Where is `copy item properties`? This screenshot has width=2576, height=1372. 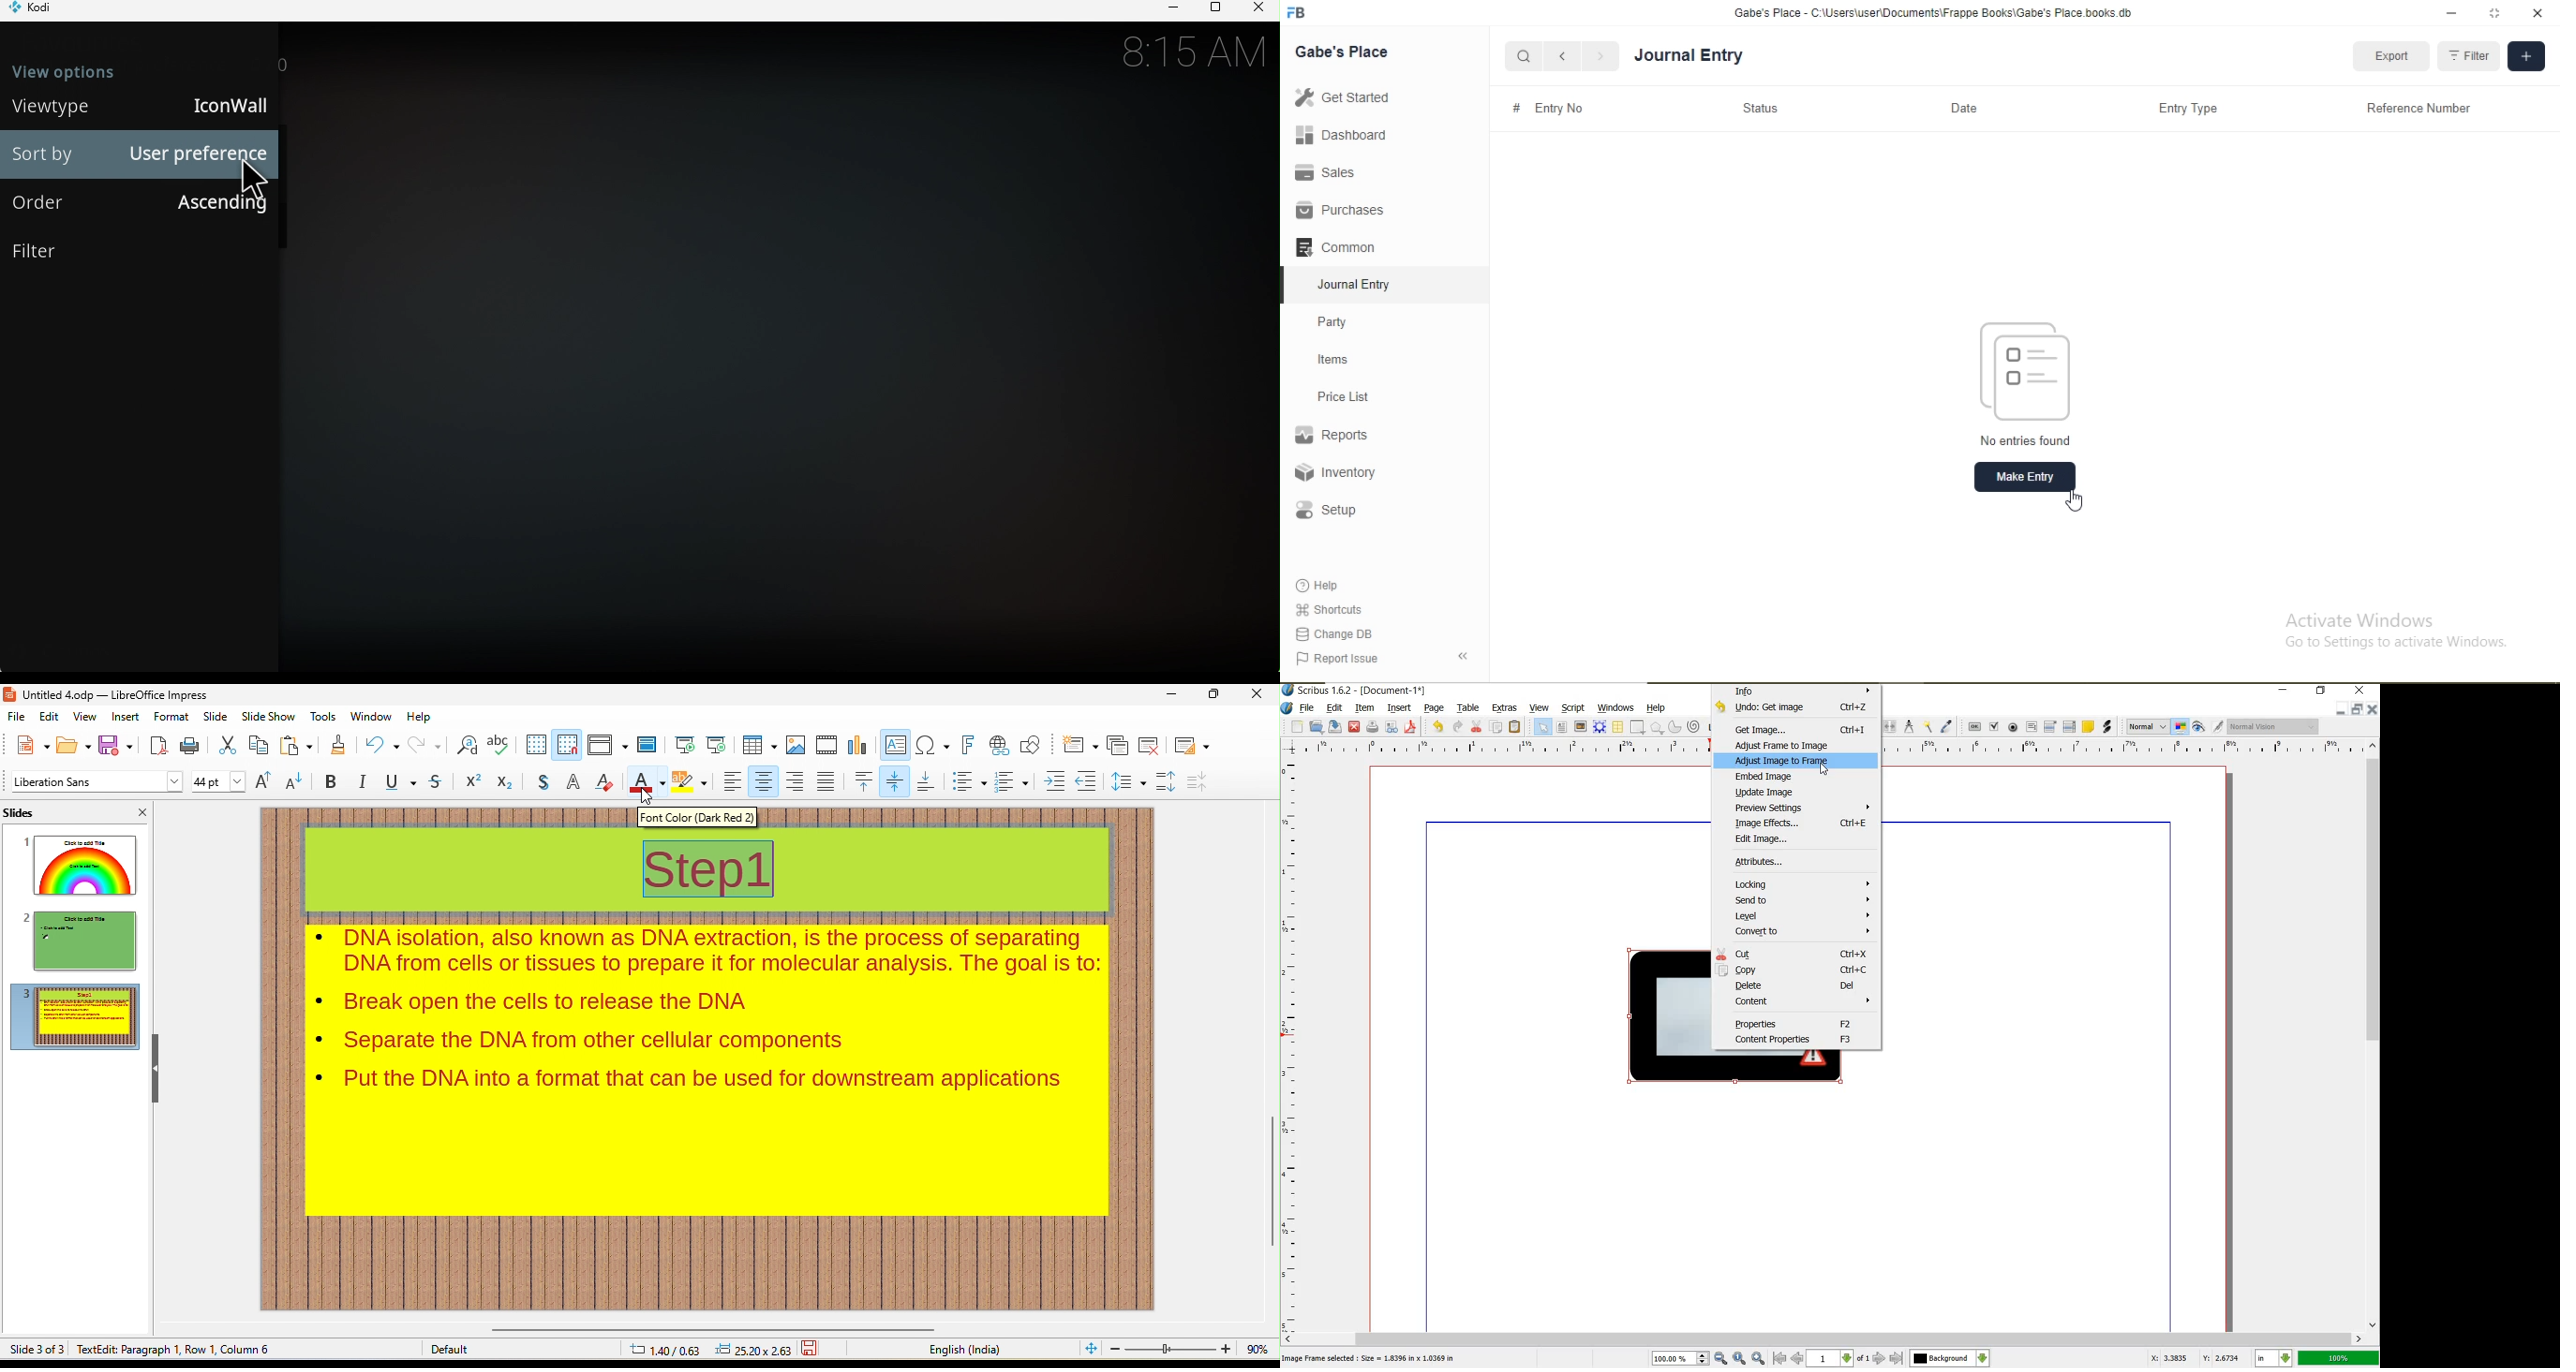
copy item properties is located at coordinates (1927, 726).